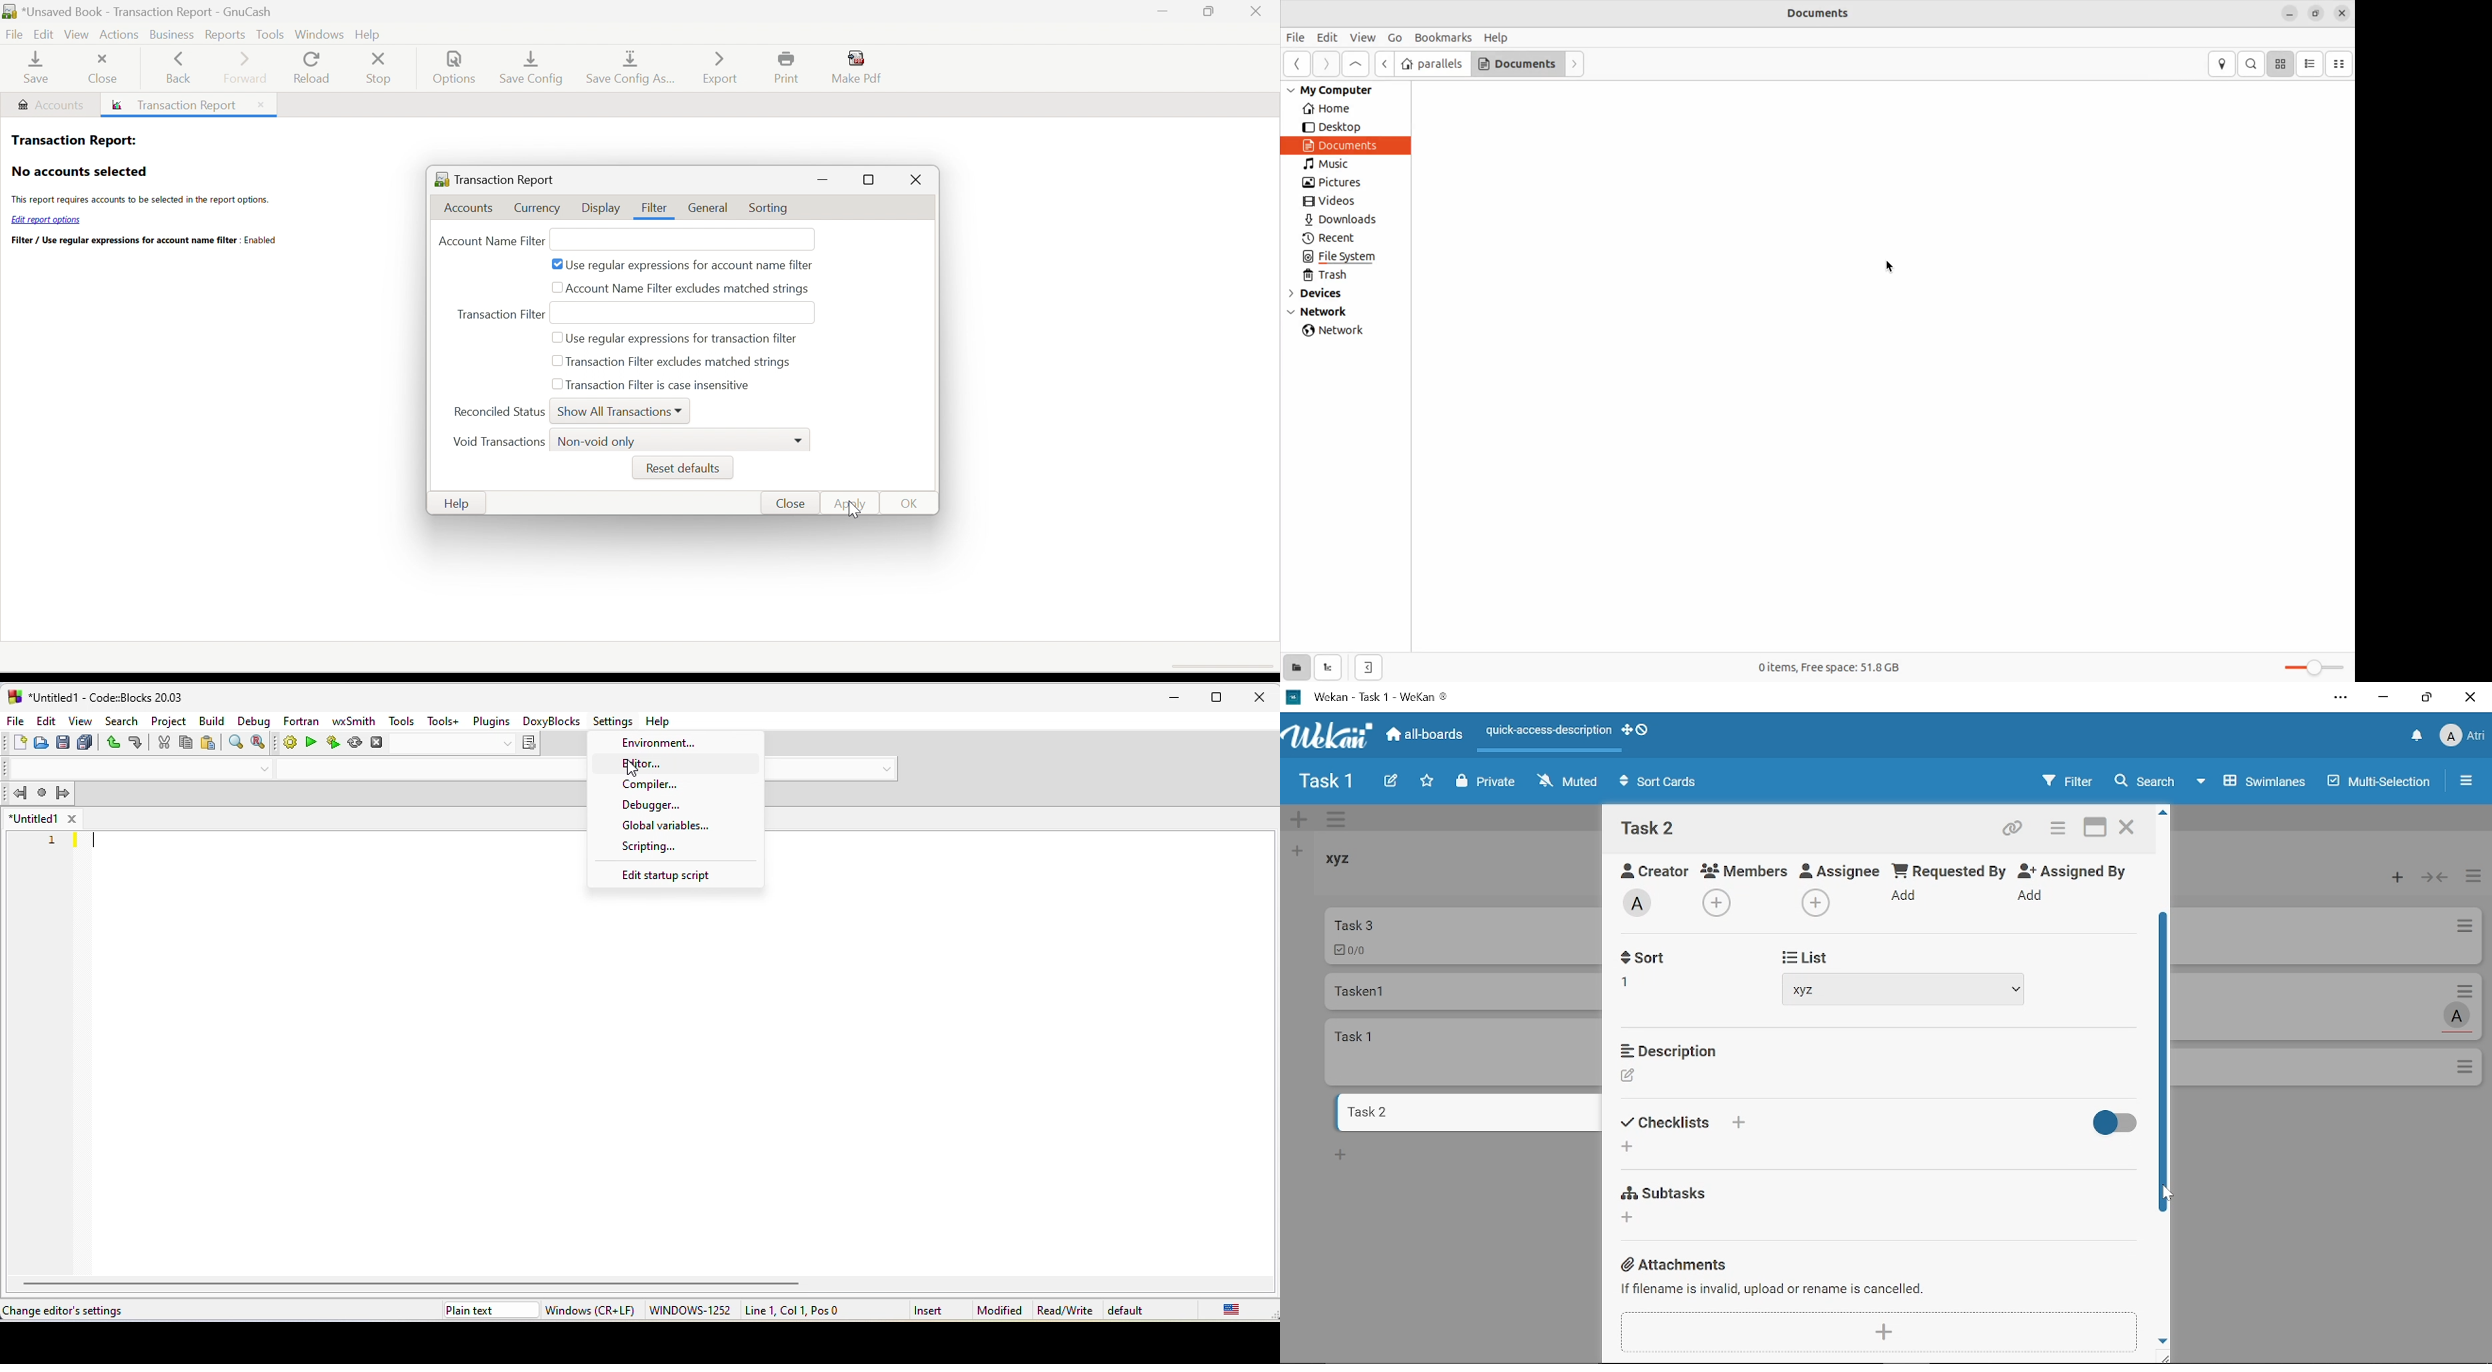 The image size is (2492, 1372). What do you see at coordinates (311, 741) in the screenshot?
I see `run` at bounding box center [311, 741].